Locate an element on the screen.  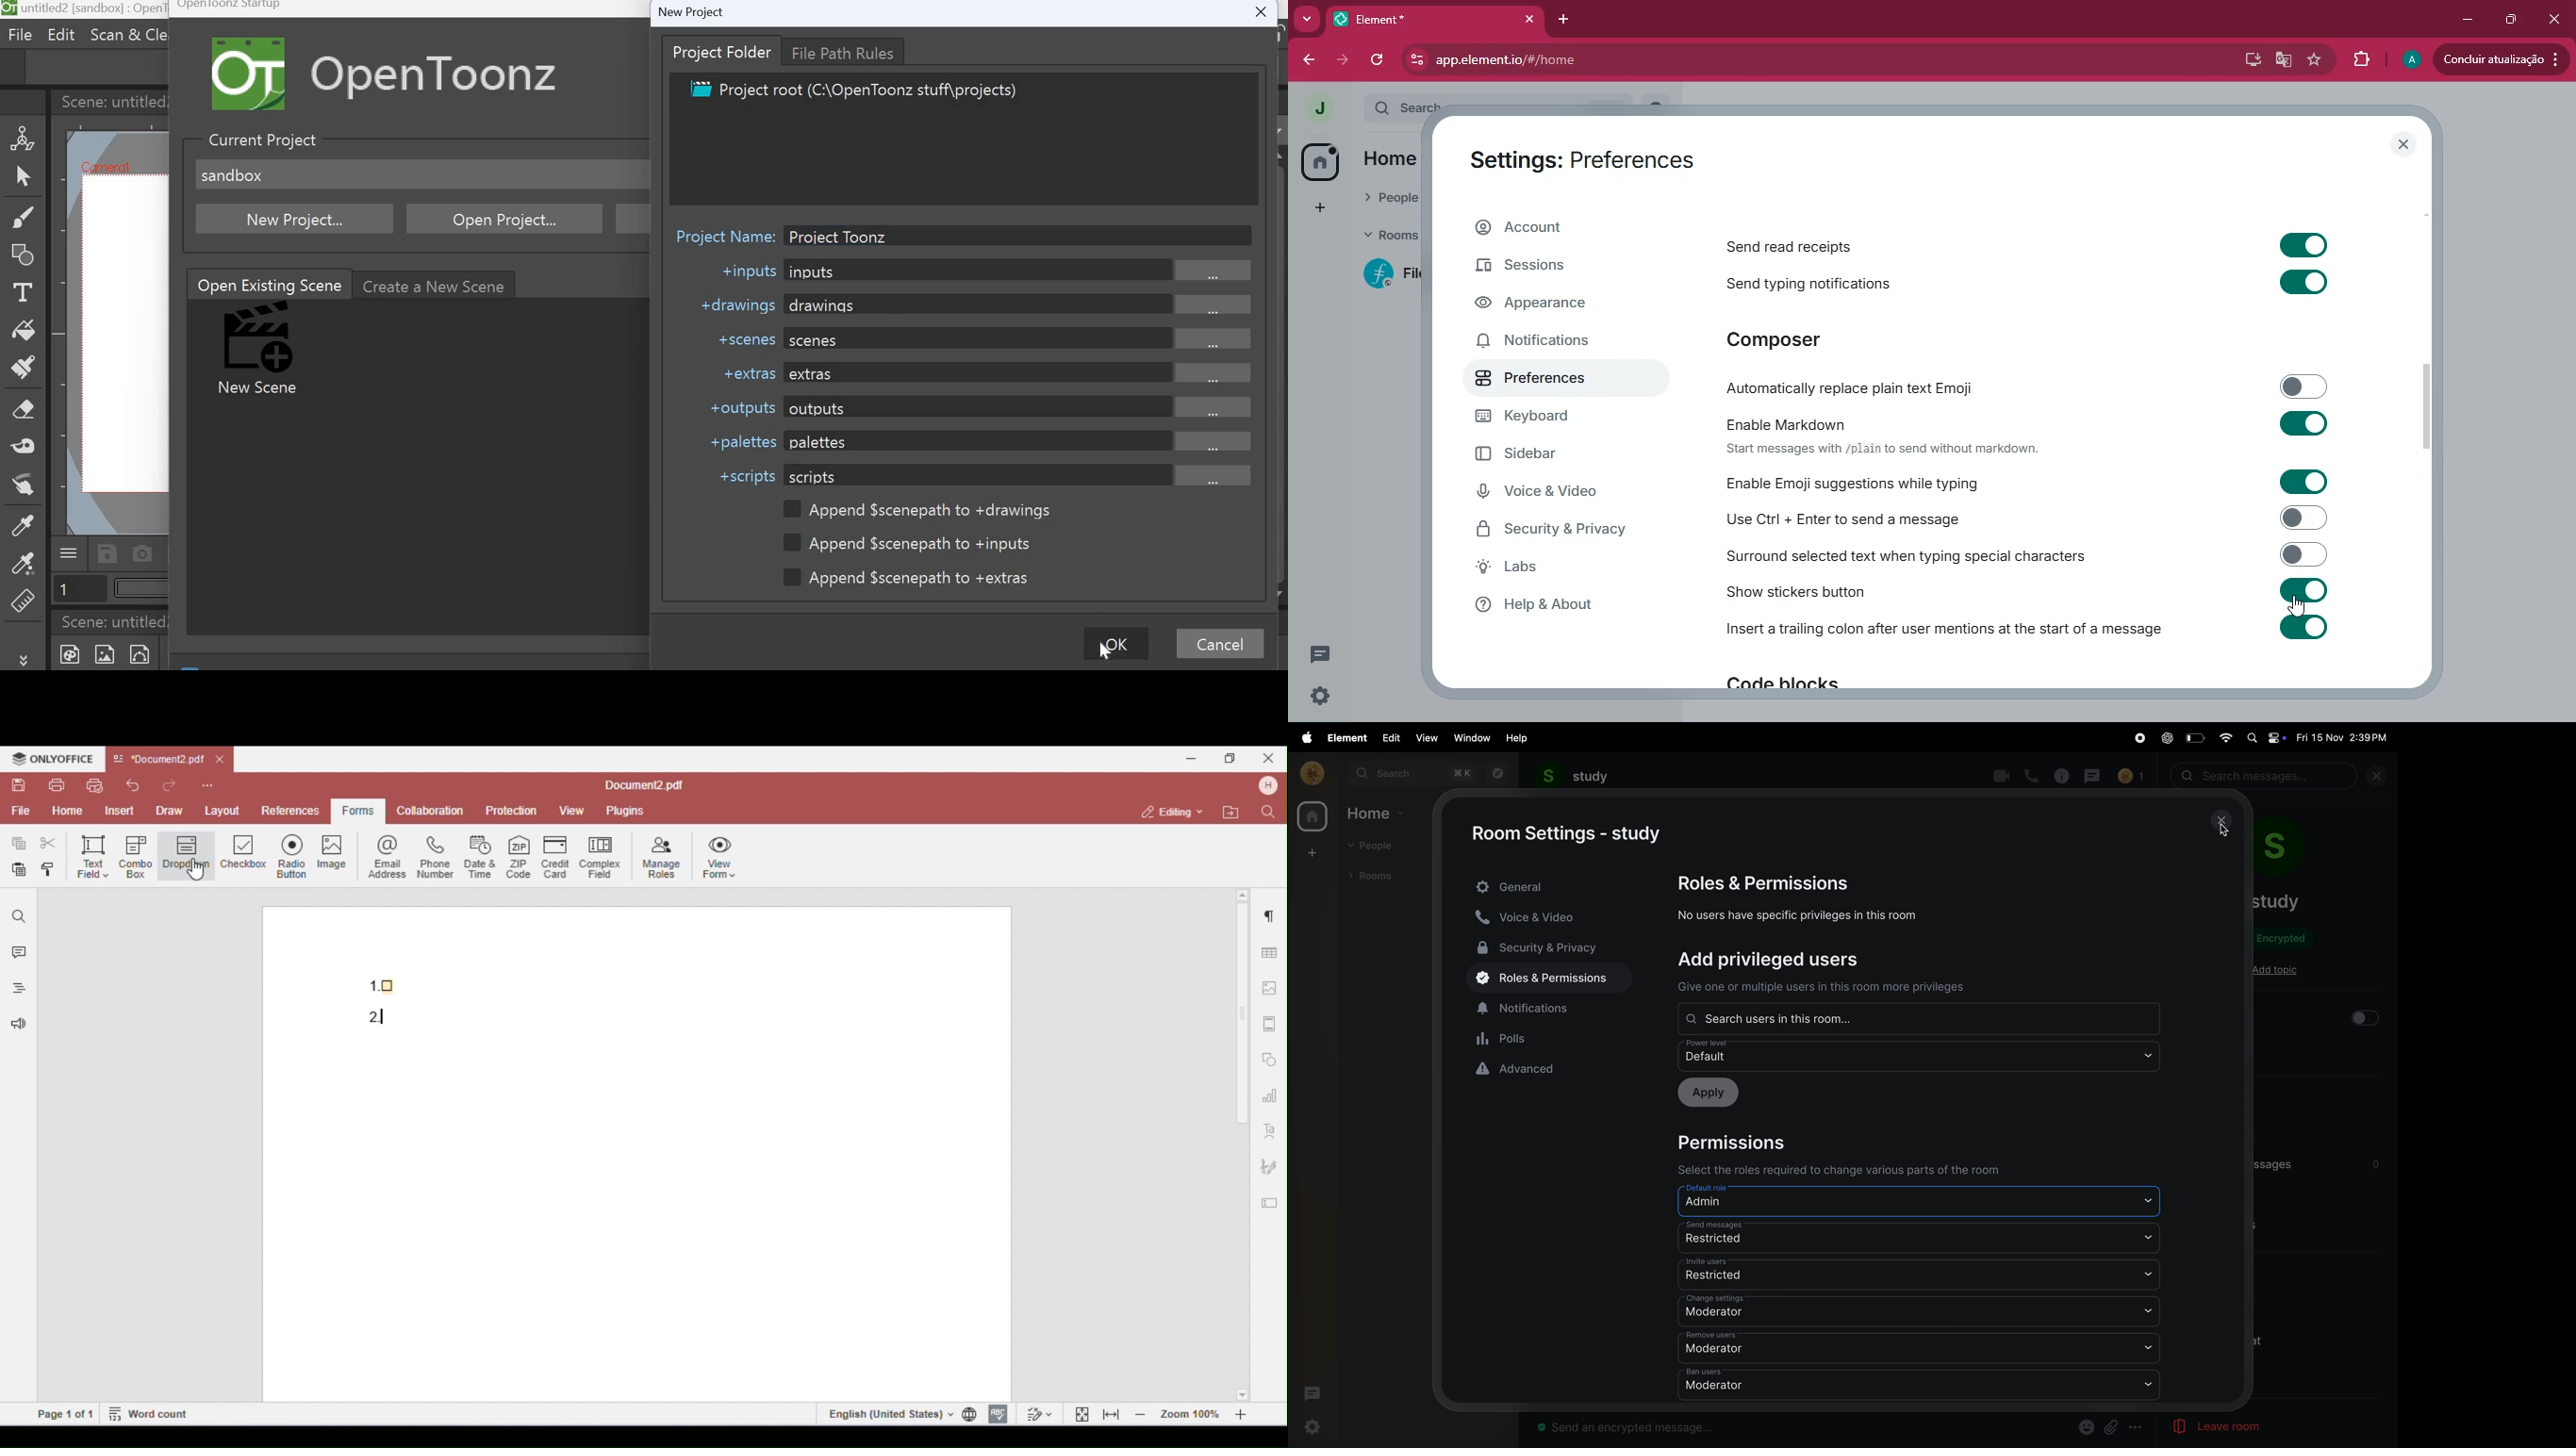
minimize is located at coordinates (2466, 18).